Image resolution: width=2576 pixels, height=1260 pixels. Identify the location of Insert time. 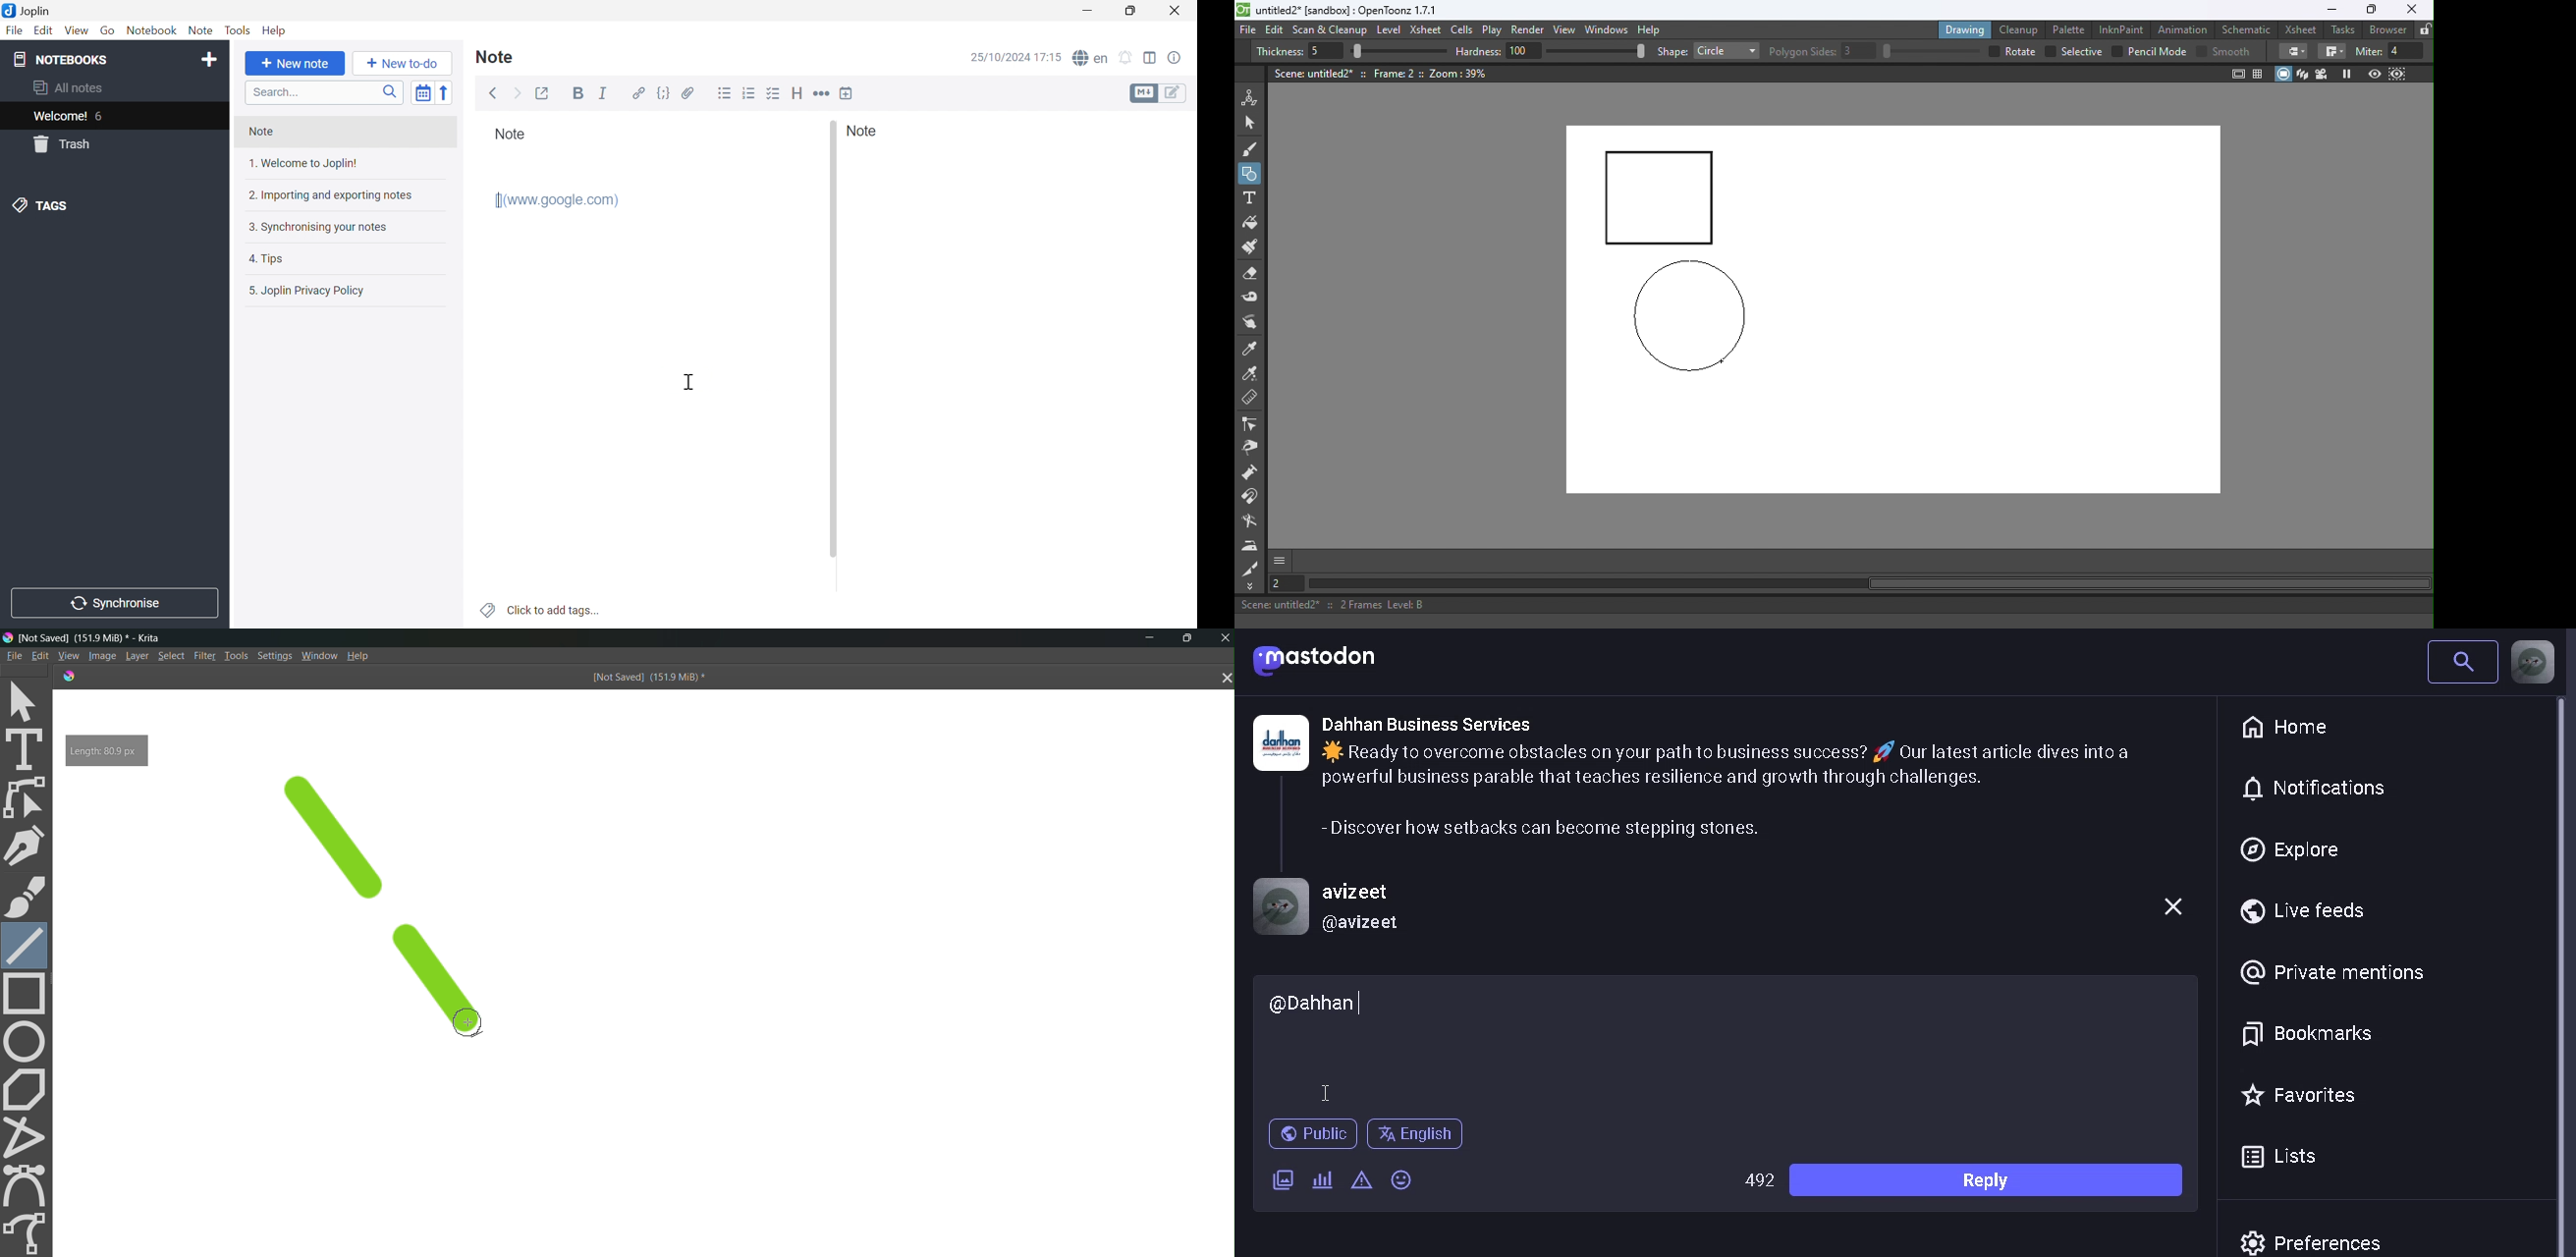
(846, 93).